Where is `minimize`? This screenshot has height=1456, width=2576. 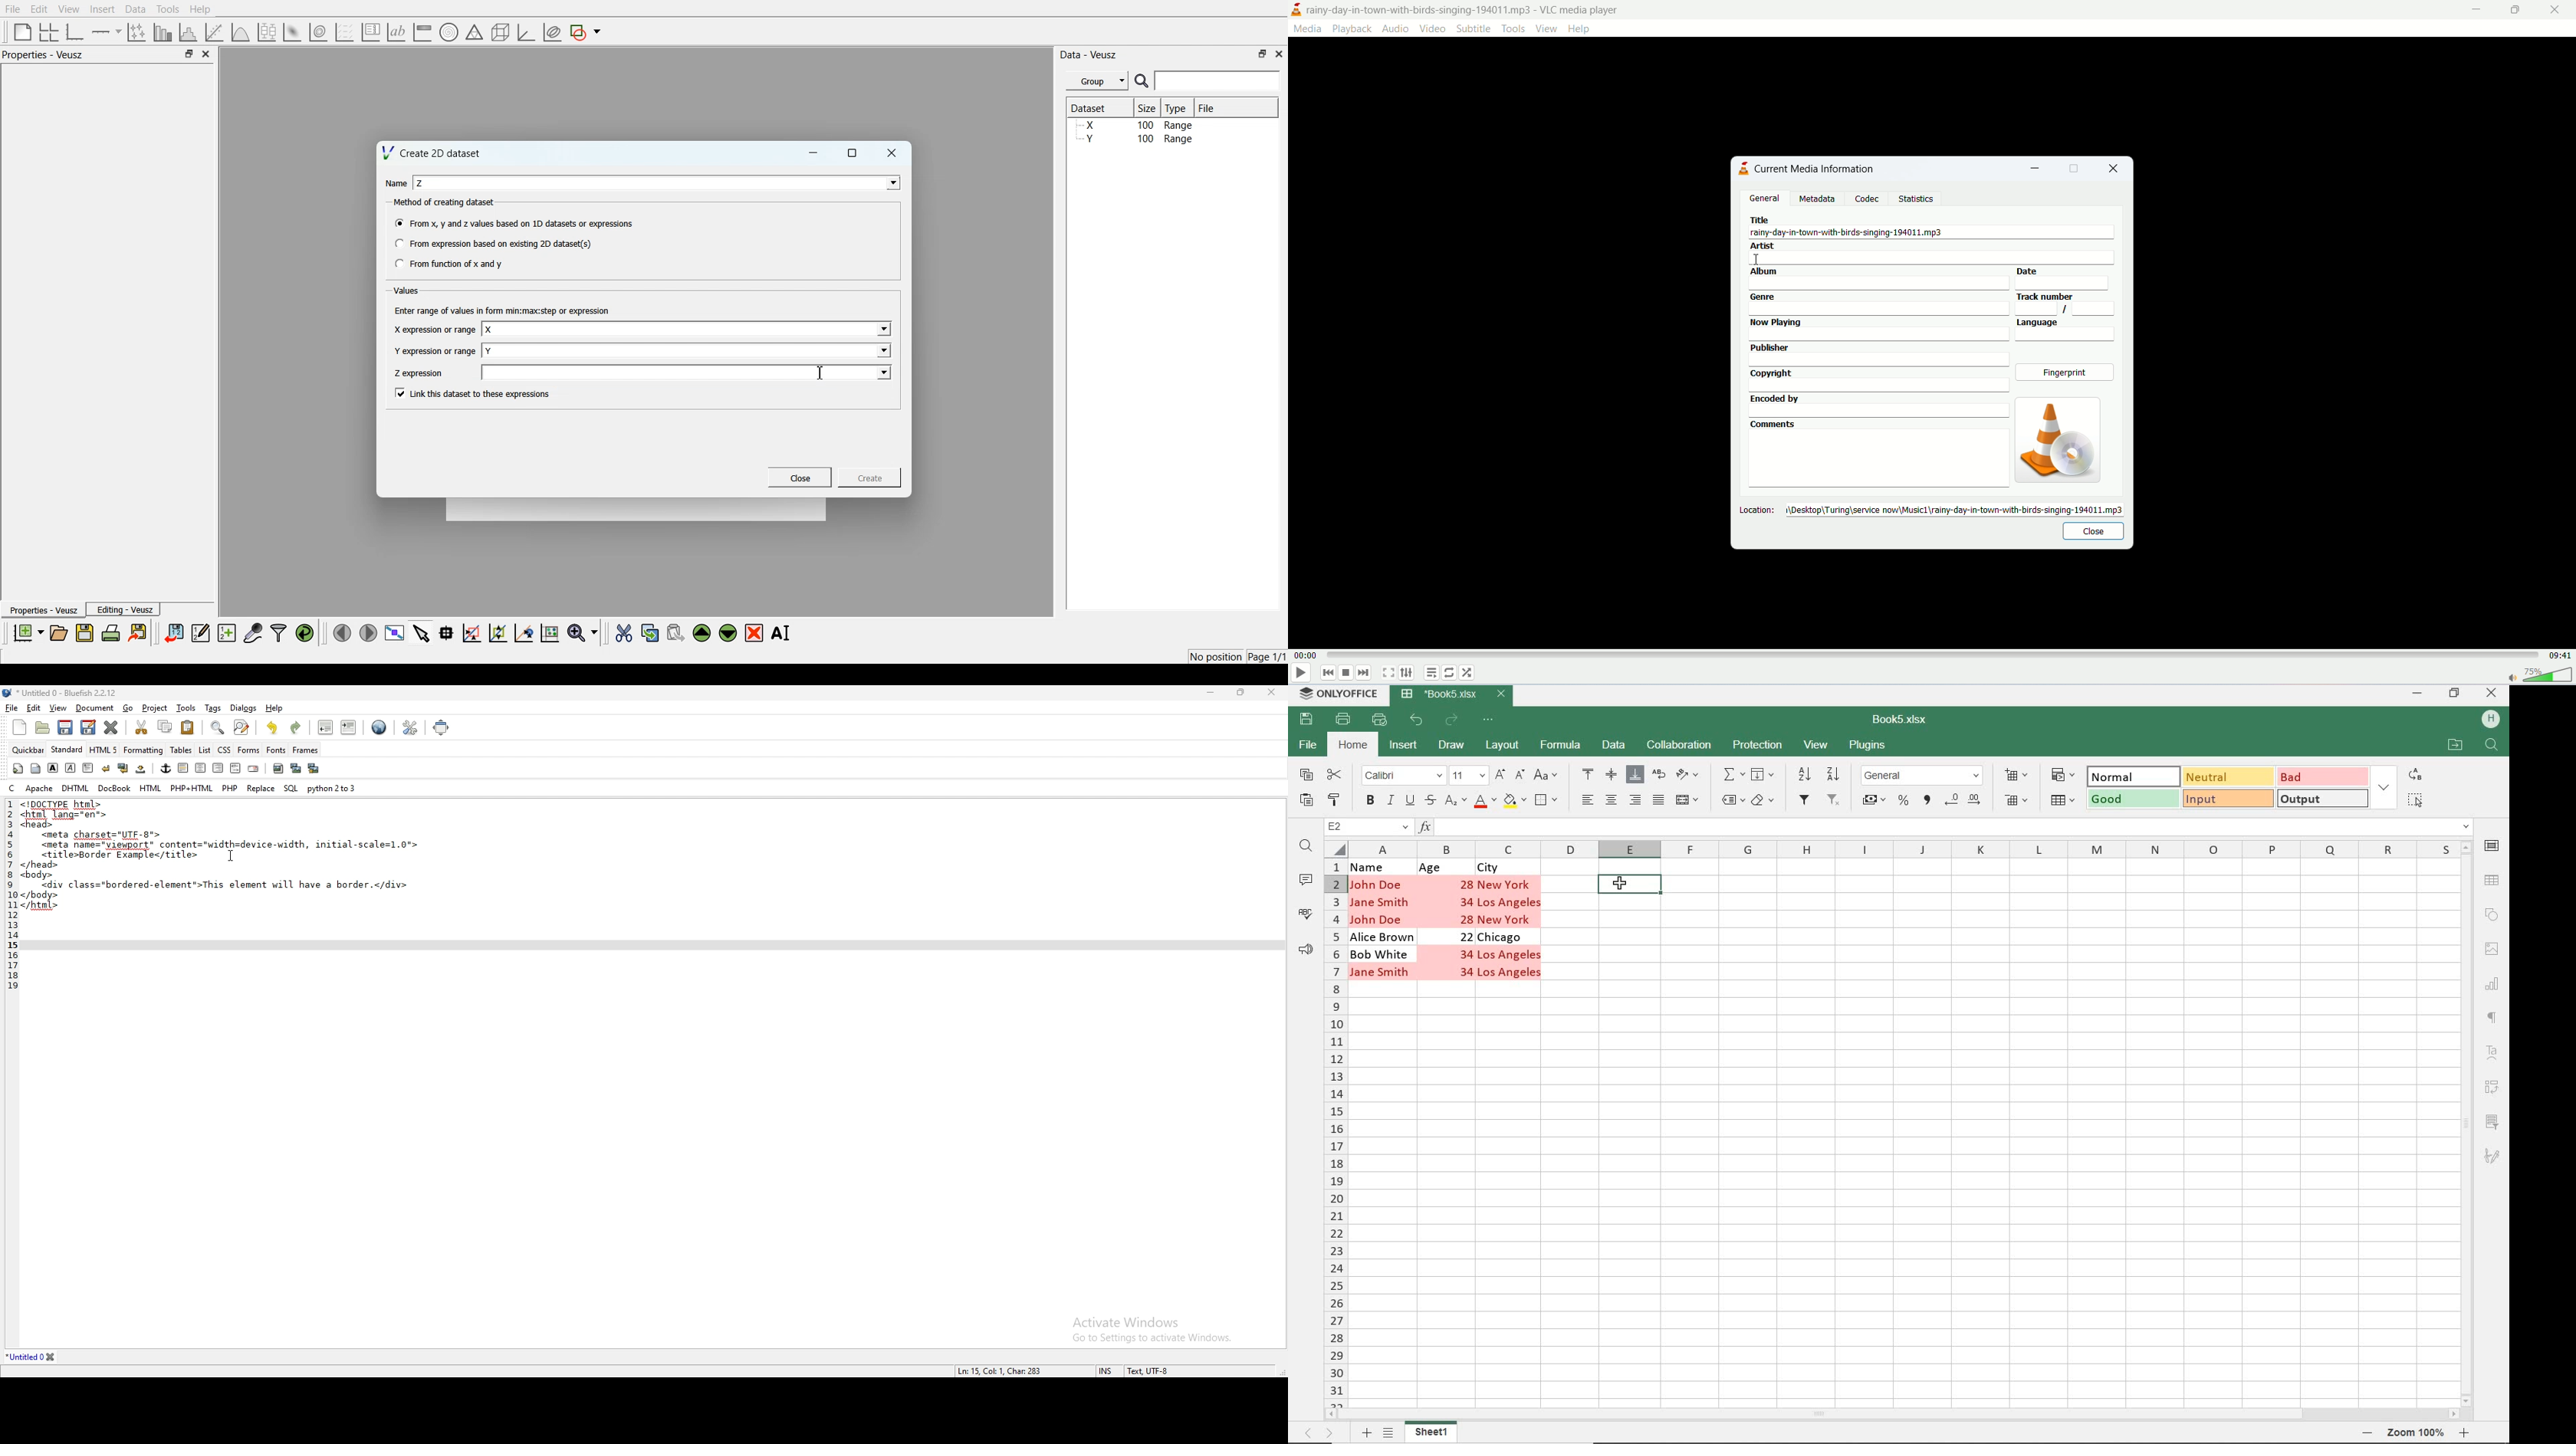 minimize is located at coordinates (2034, 170).